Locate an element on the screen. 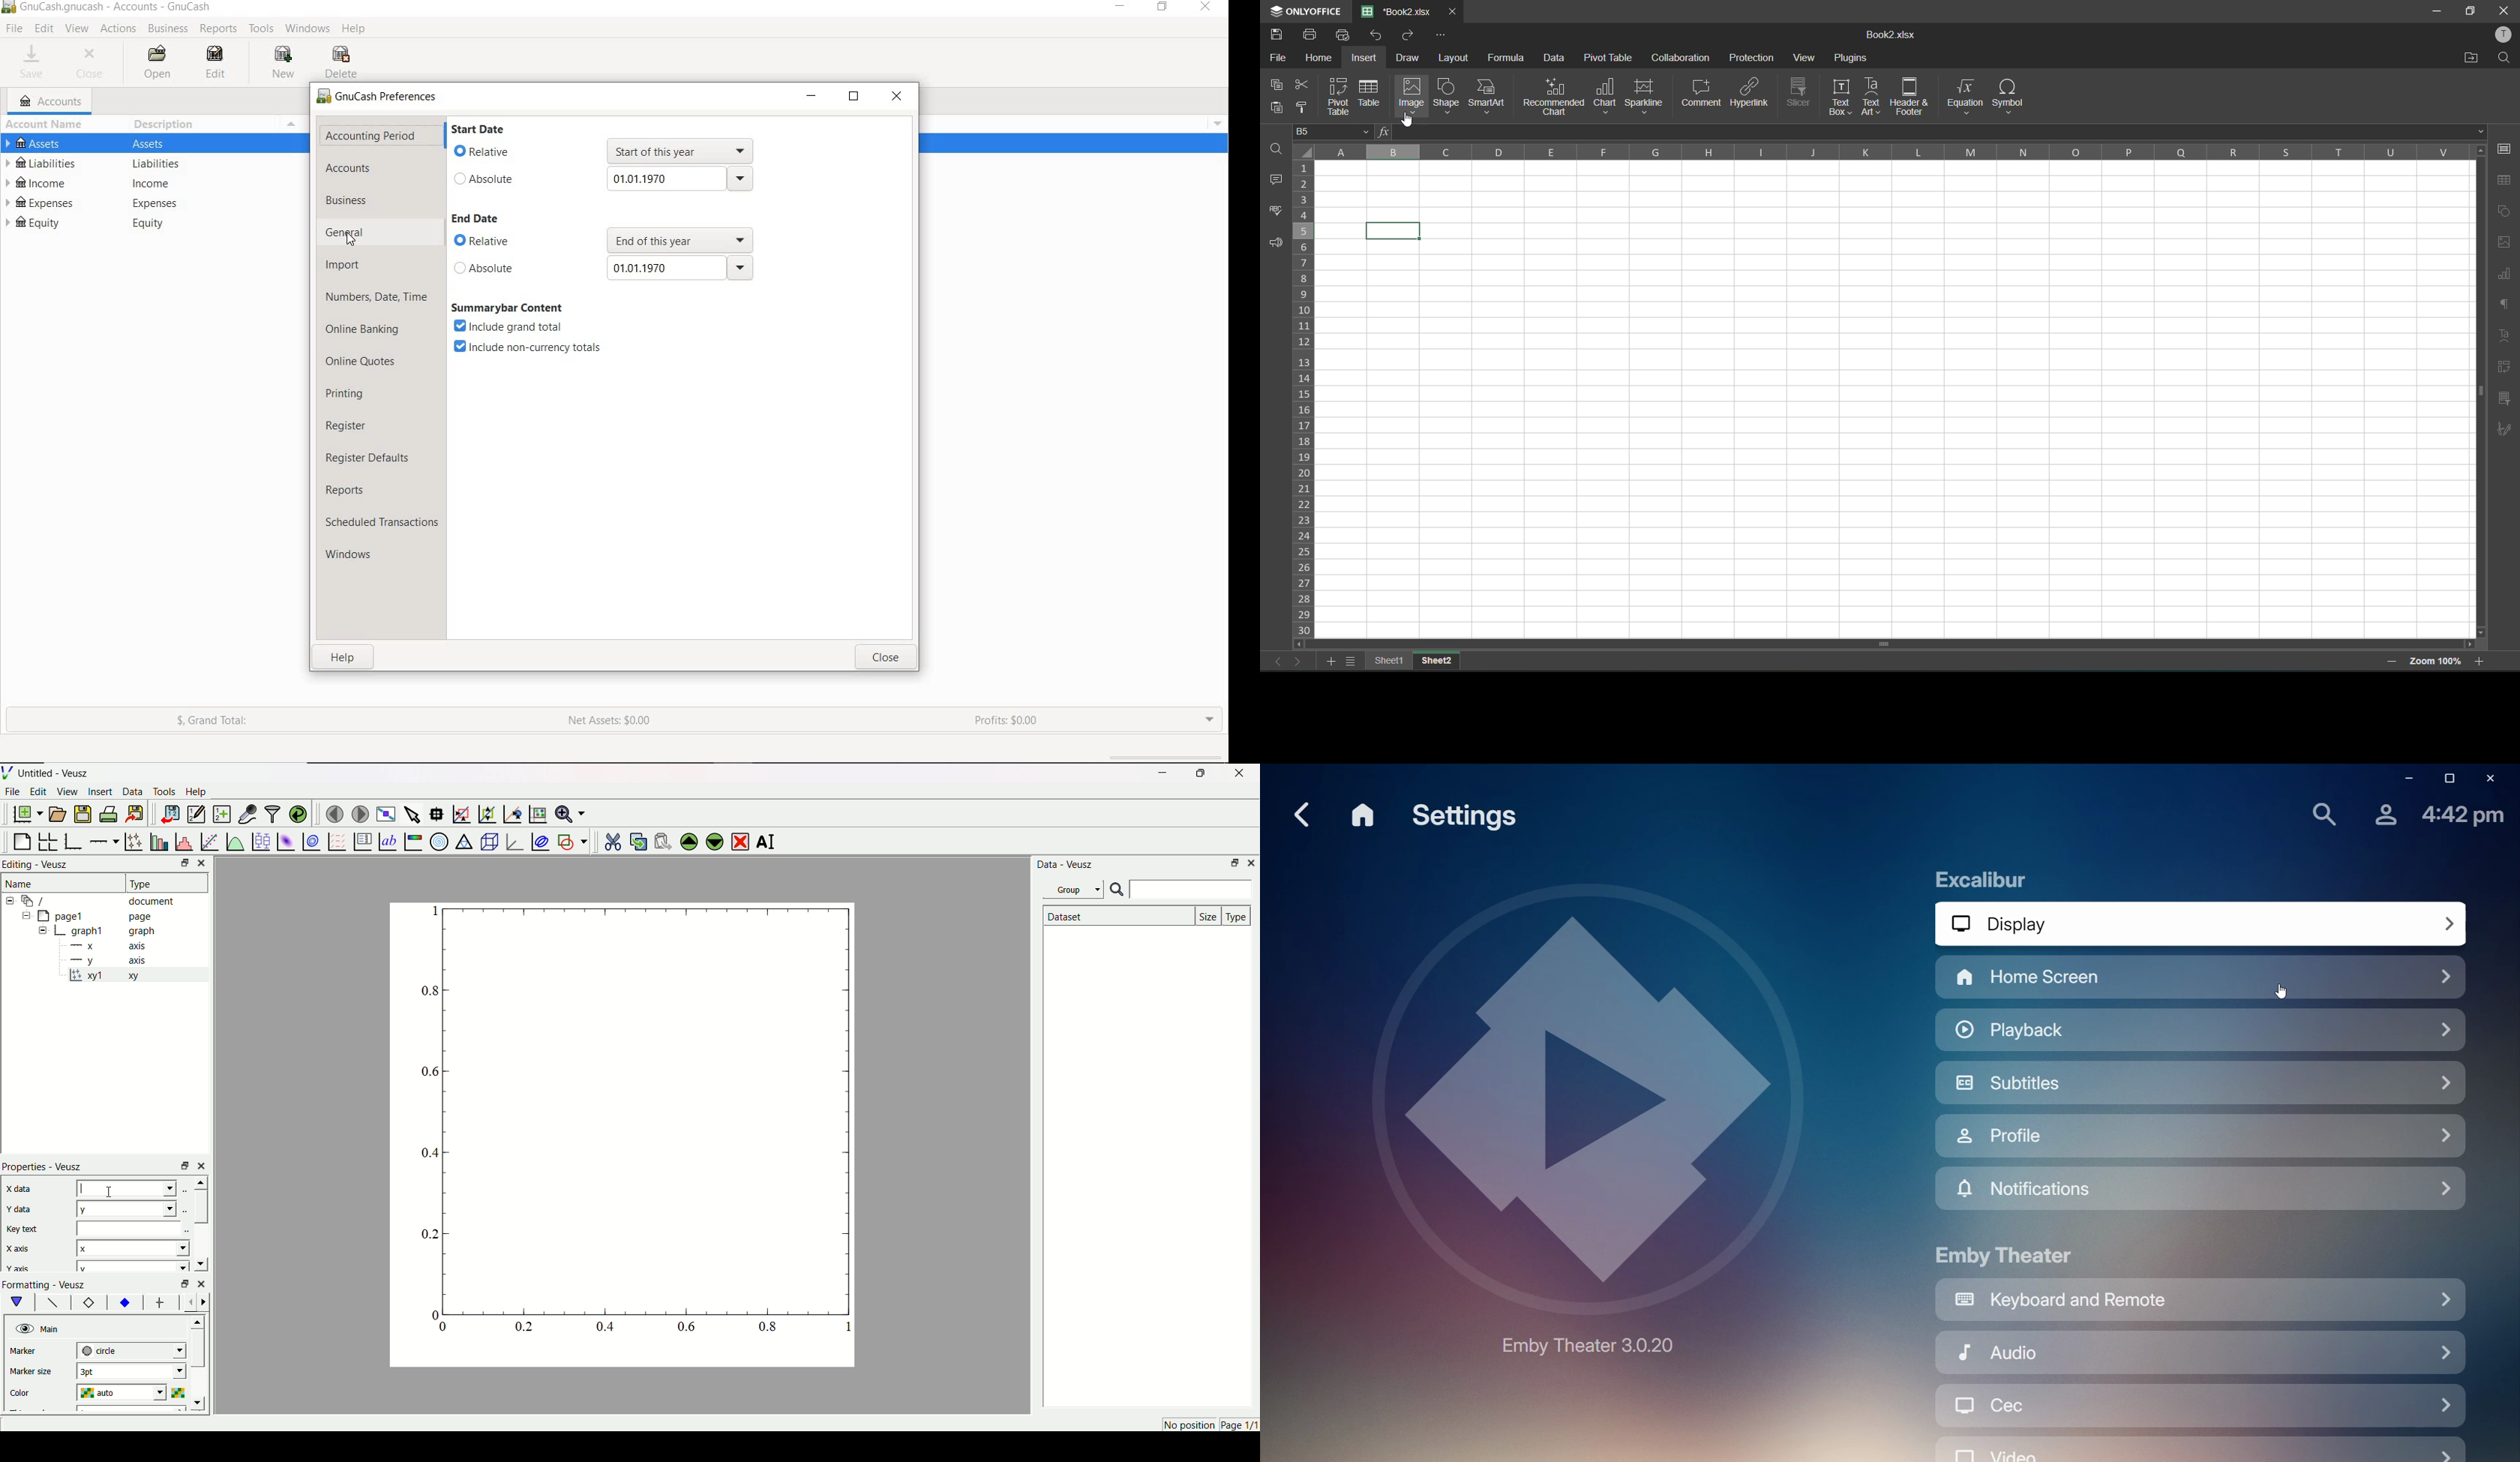 Image resolution: width=2520 pixels, height=1484 pixels. DESCRIPTION is located at coordinates (163, 127).